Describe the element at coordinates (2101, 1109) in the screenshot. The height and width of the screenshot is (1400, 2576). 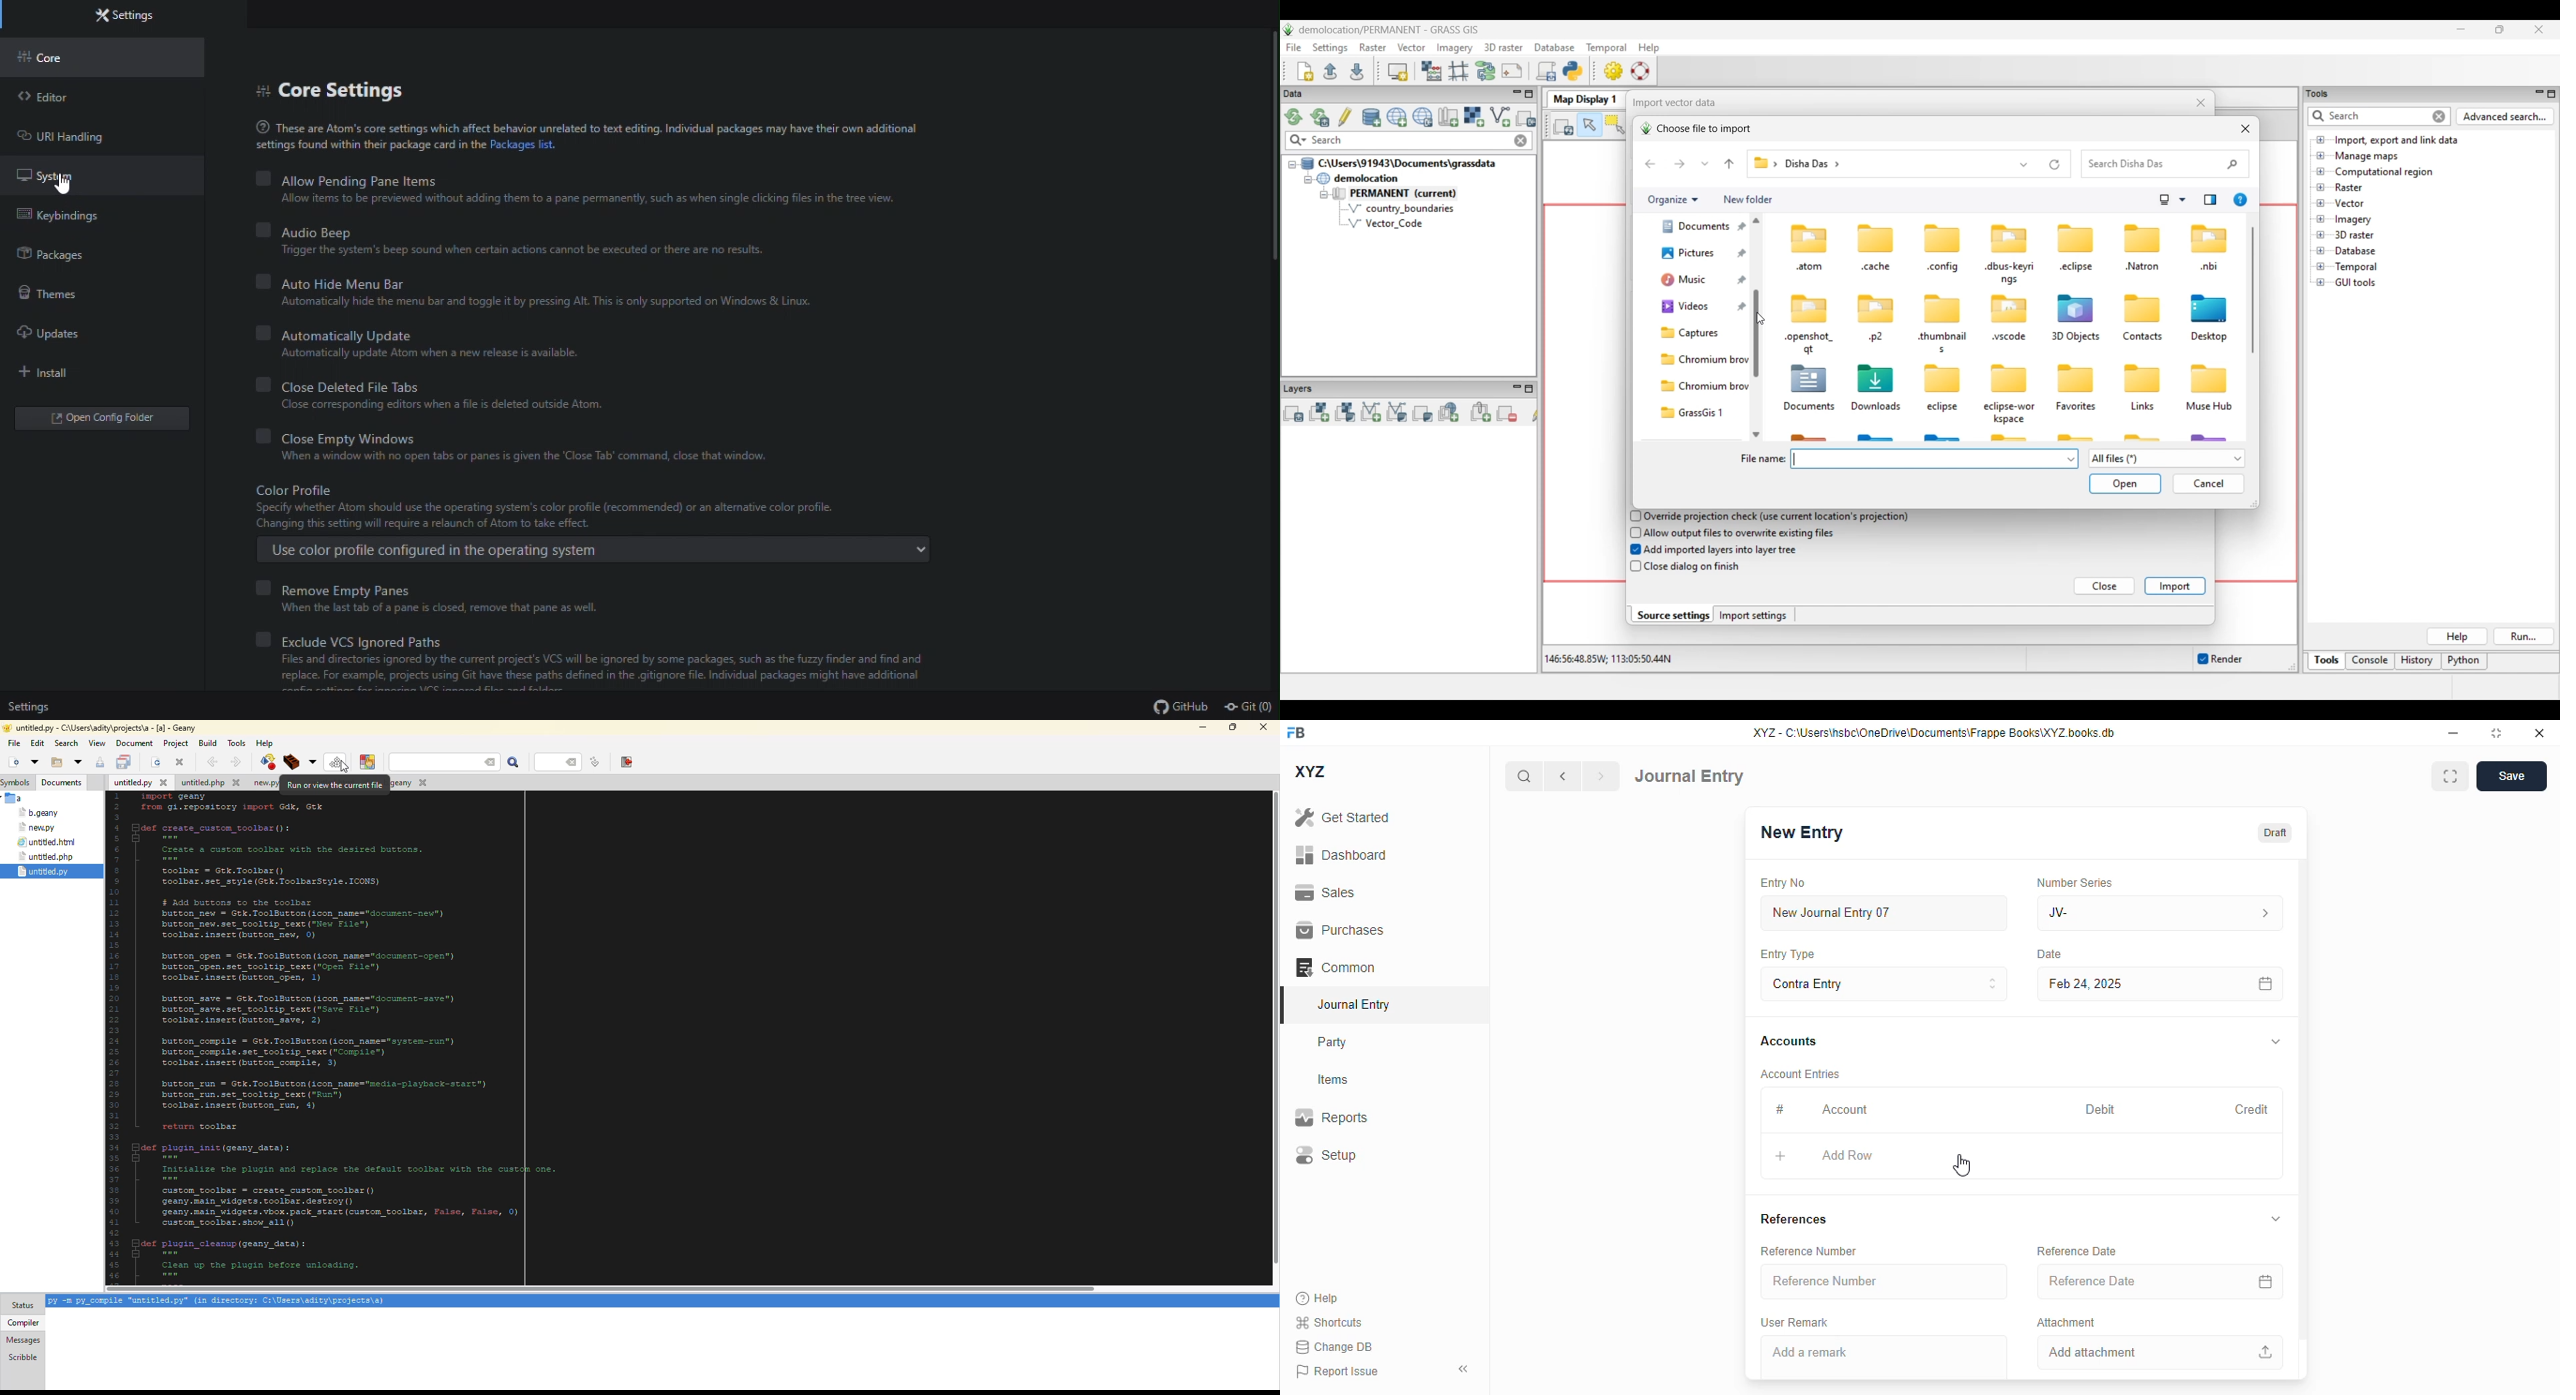
I see `debit` at that location.